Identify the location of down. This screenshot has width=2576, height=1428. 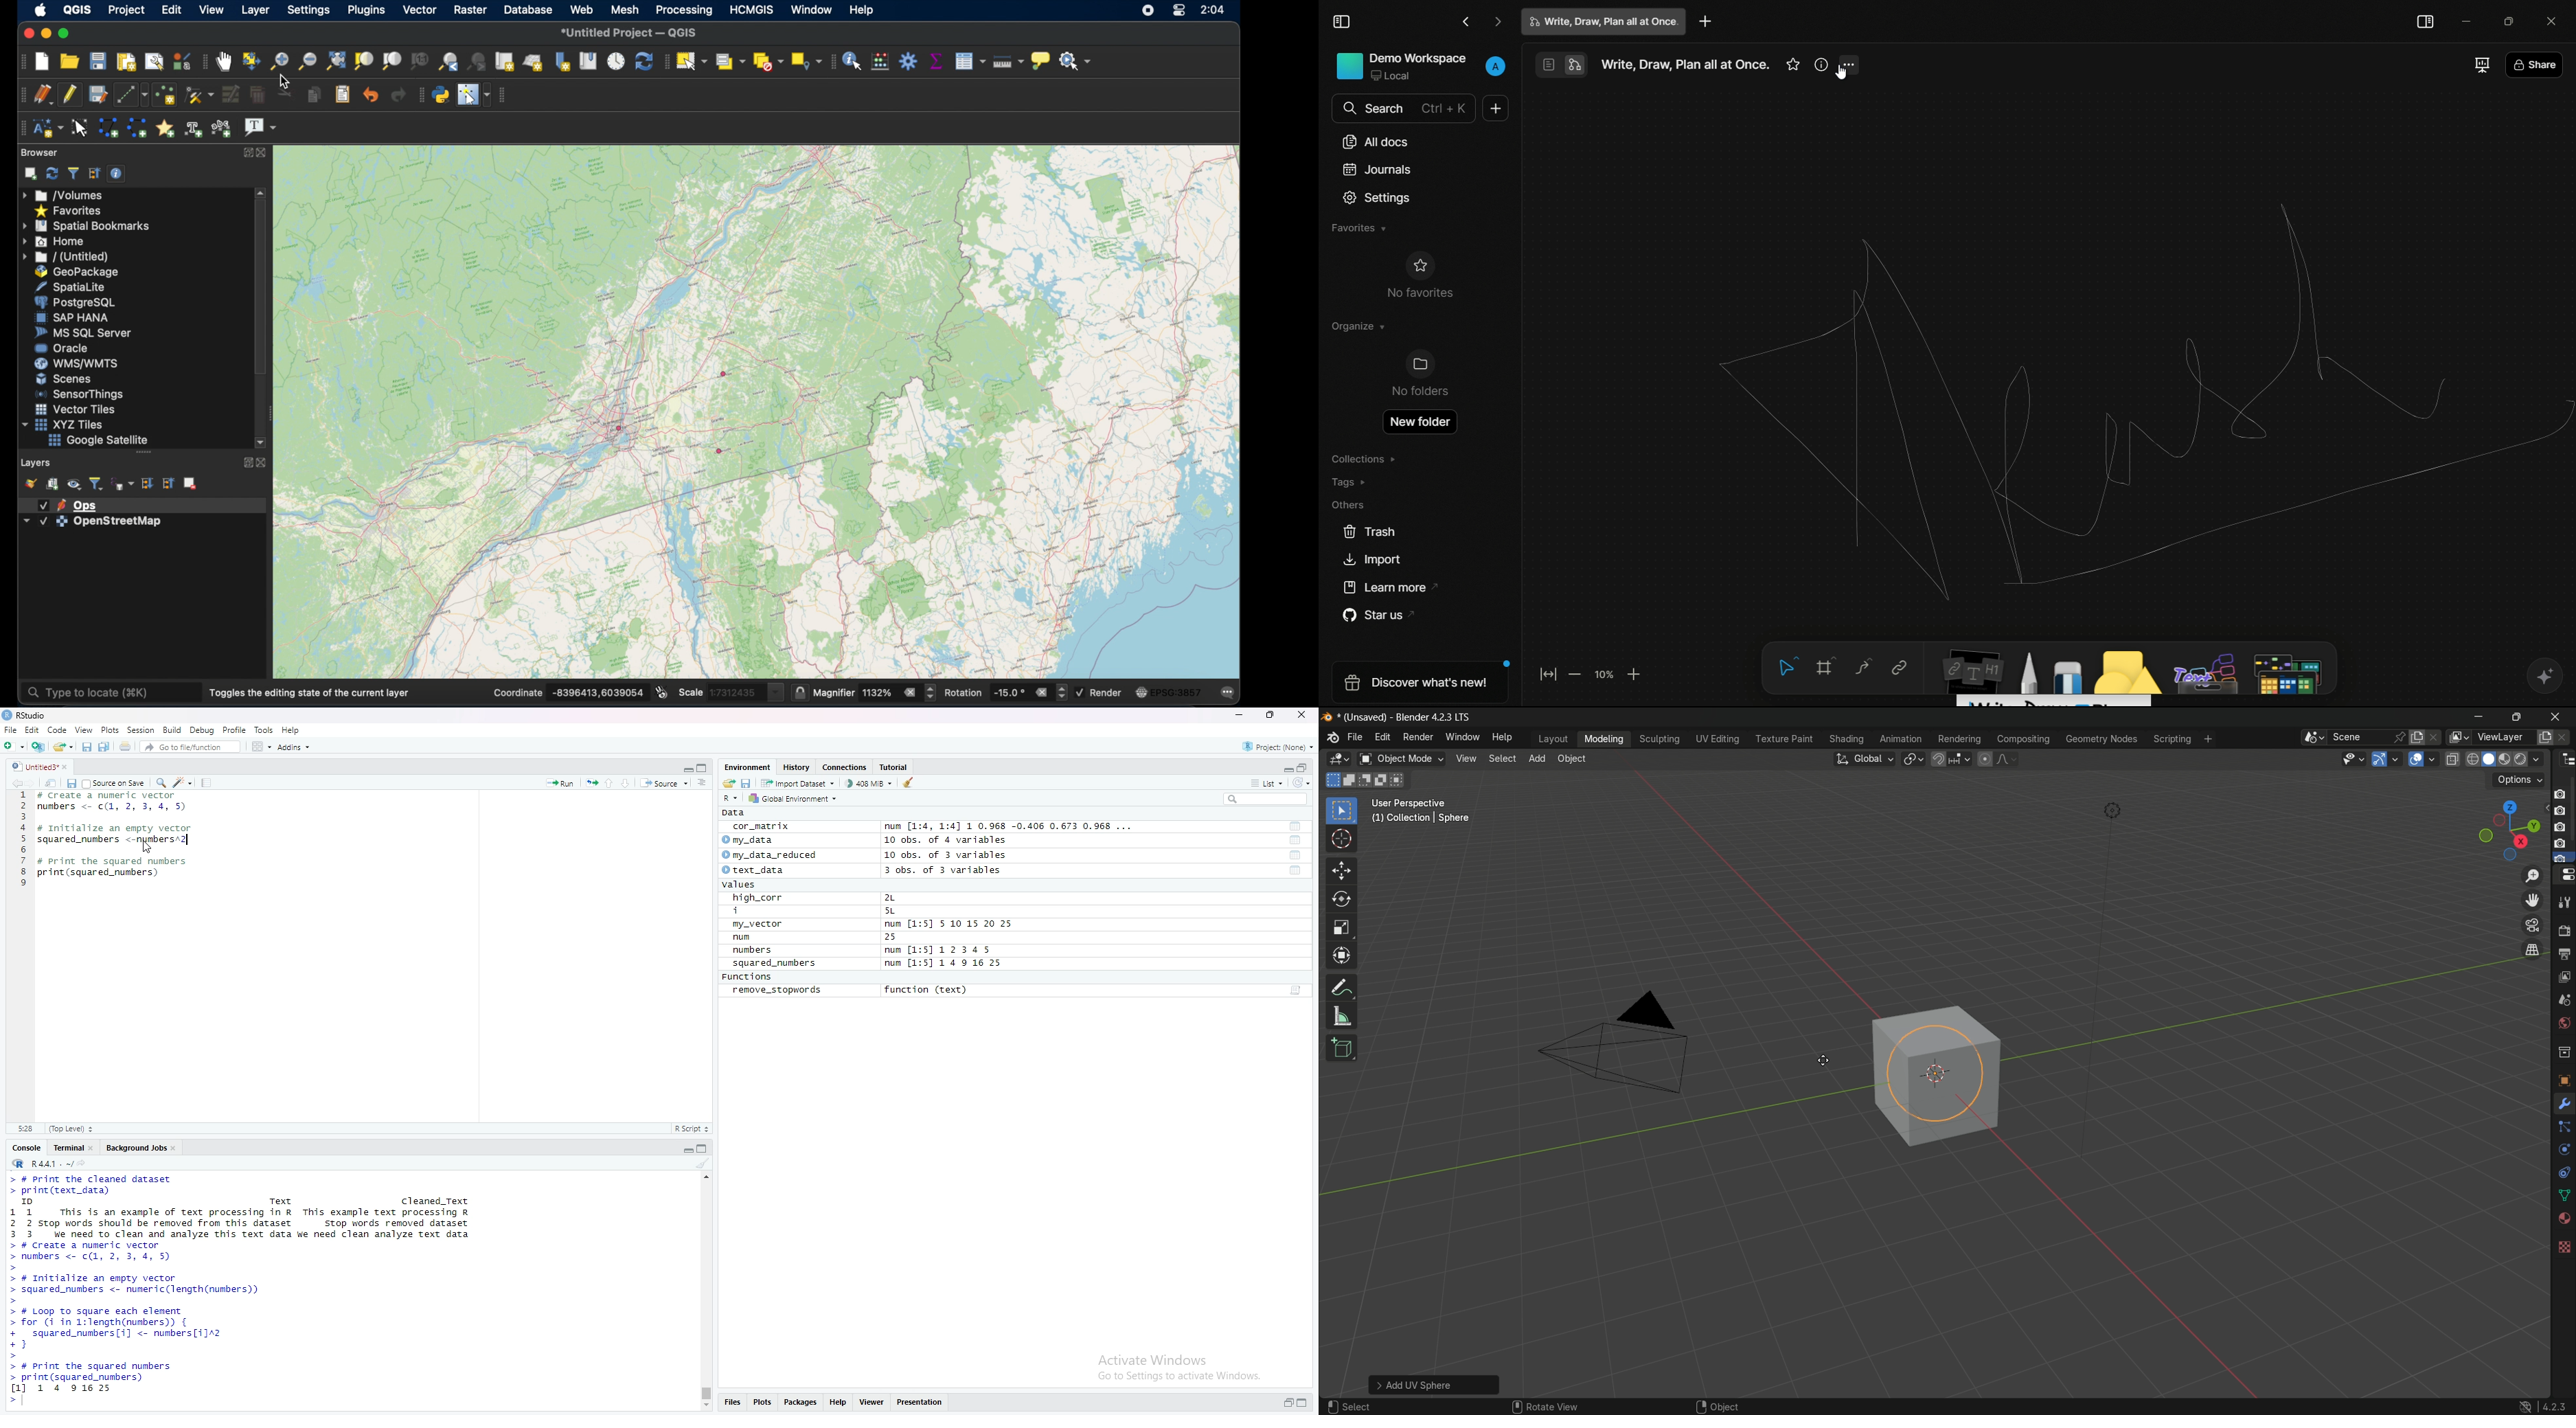
(626, 782).